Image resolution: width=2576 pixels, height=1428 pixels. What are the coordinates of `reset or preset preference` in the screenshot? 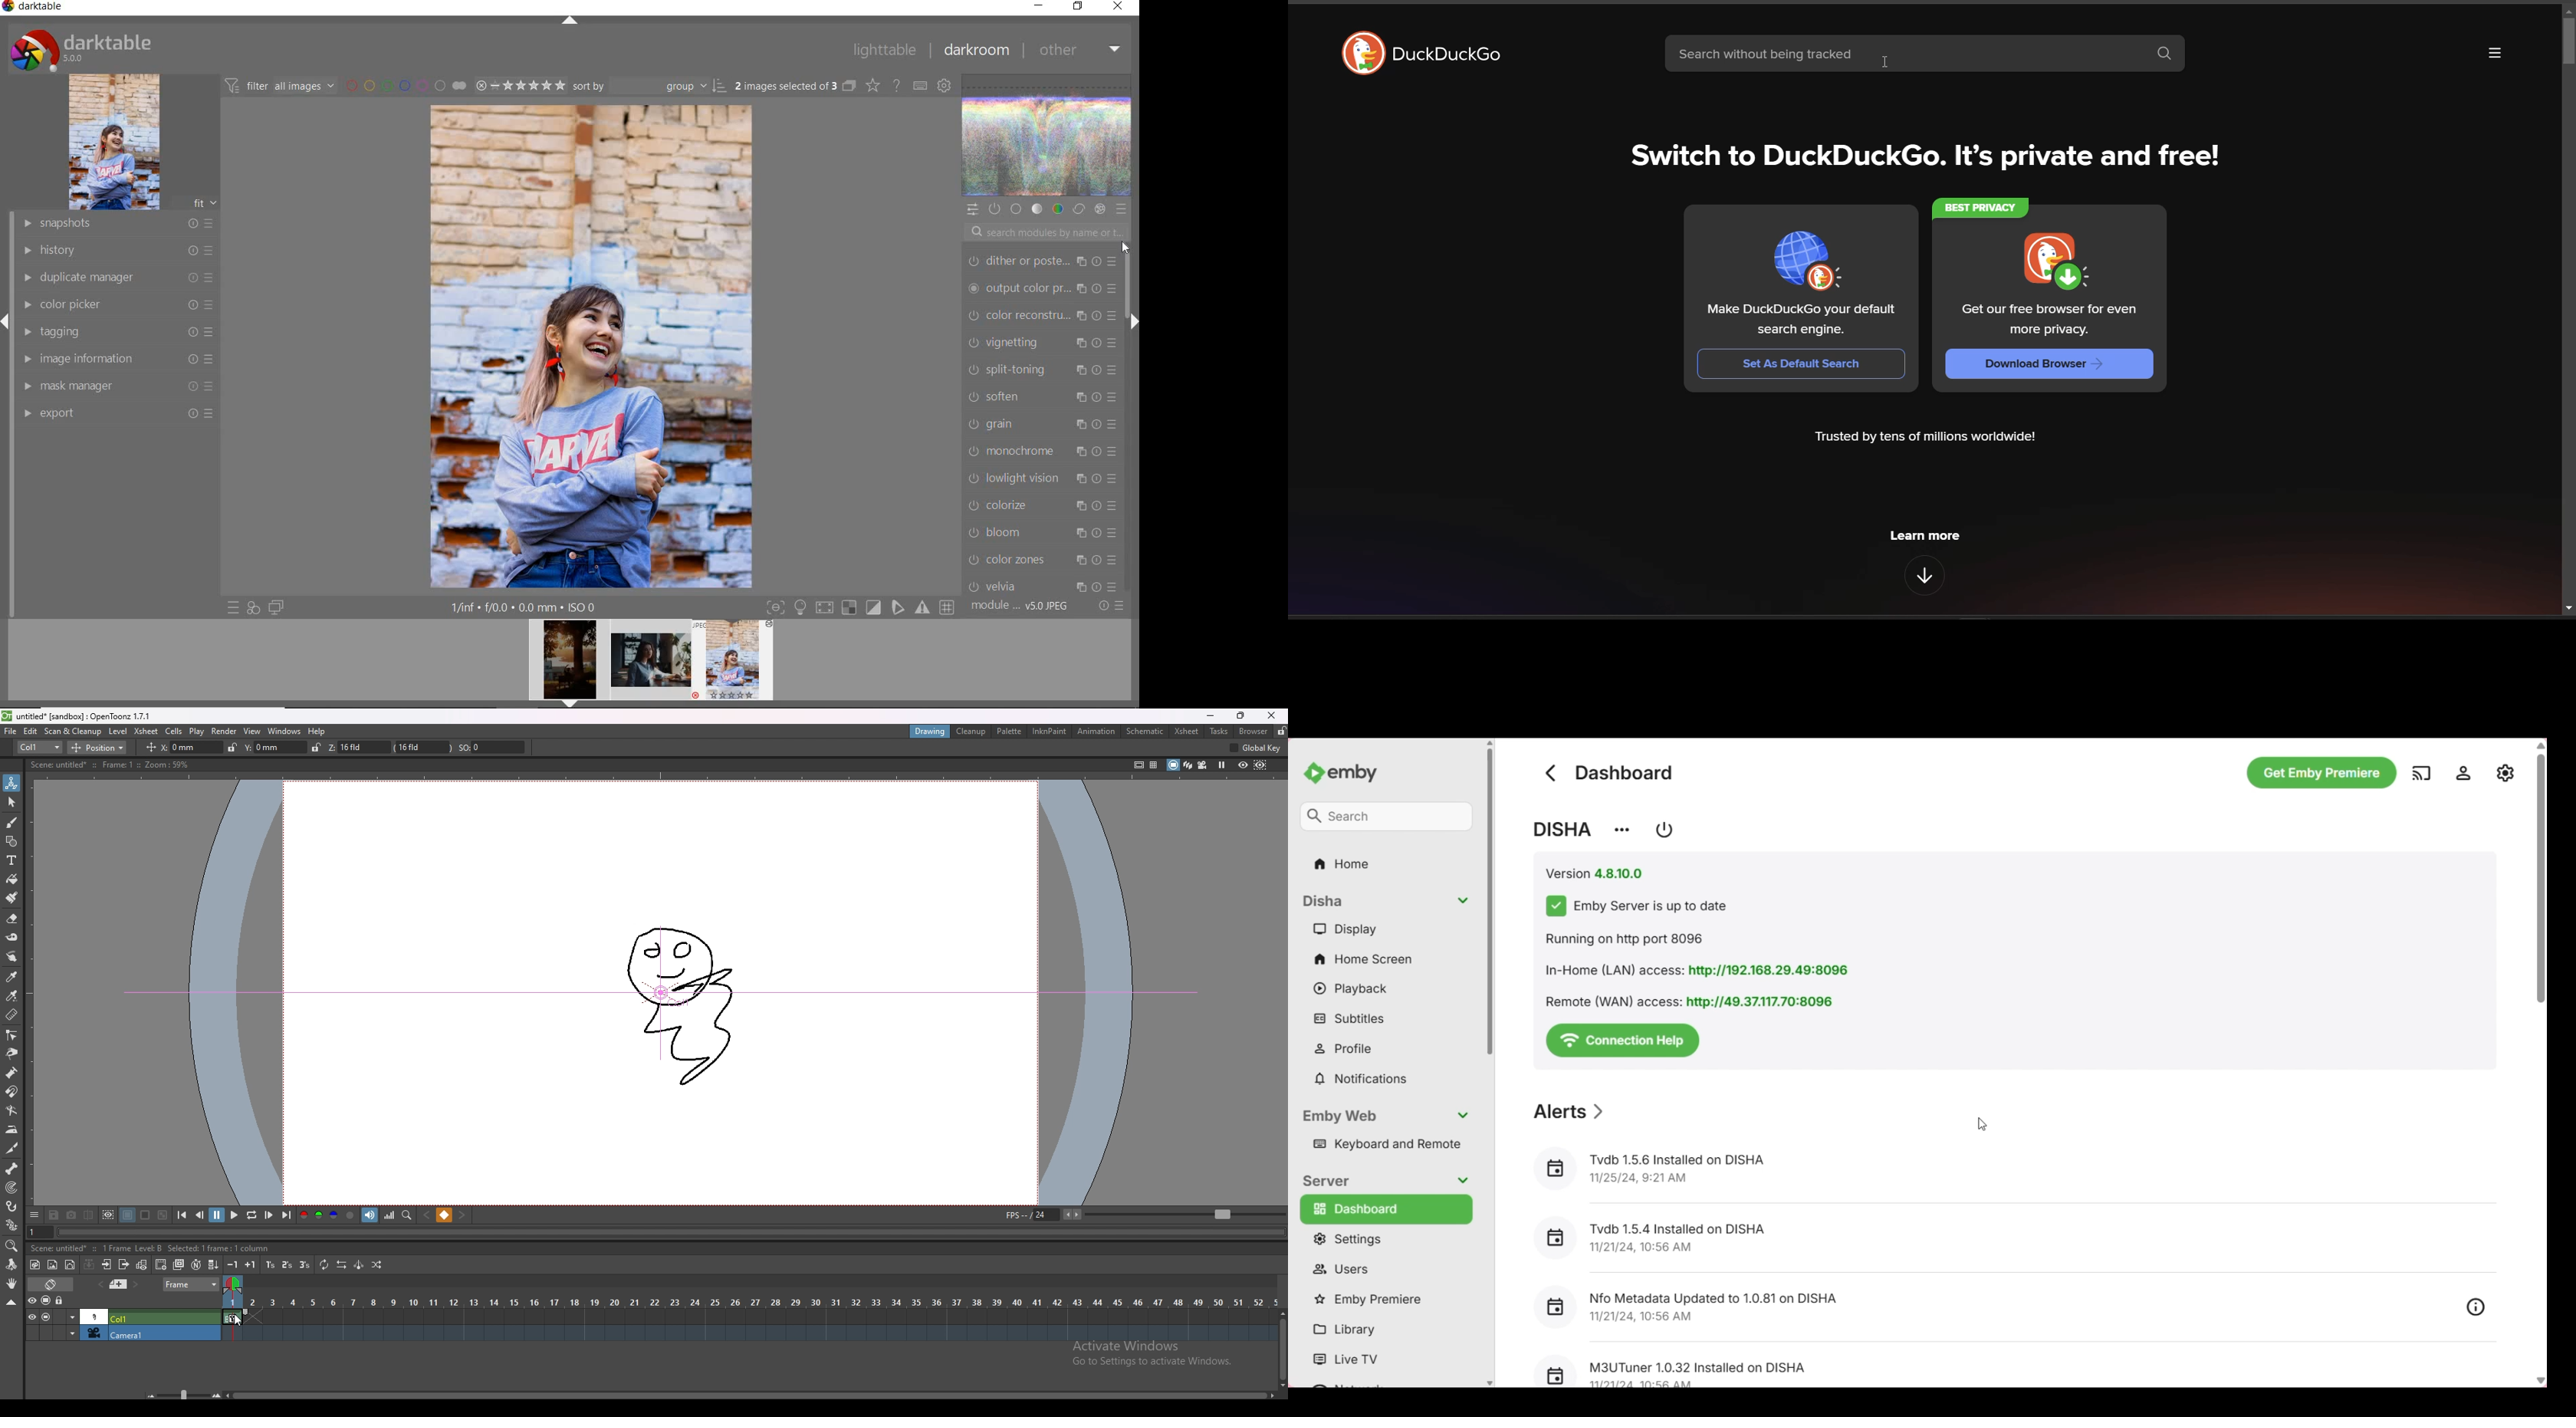 It's located at (1111, 607).